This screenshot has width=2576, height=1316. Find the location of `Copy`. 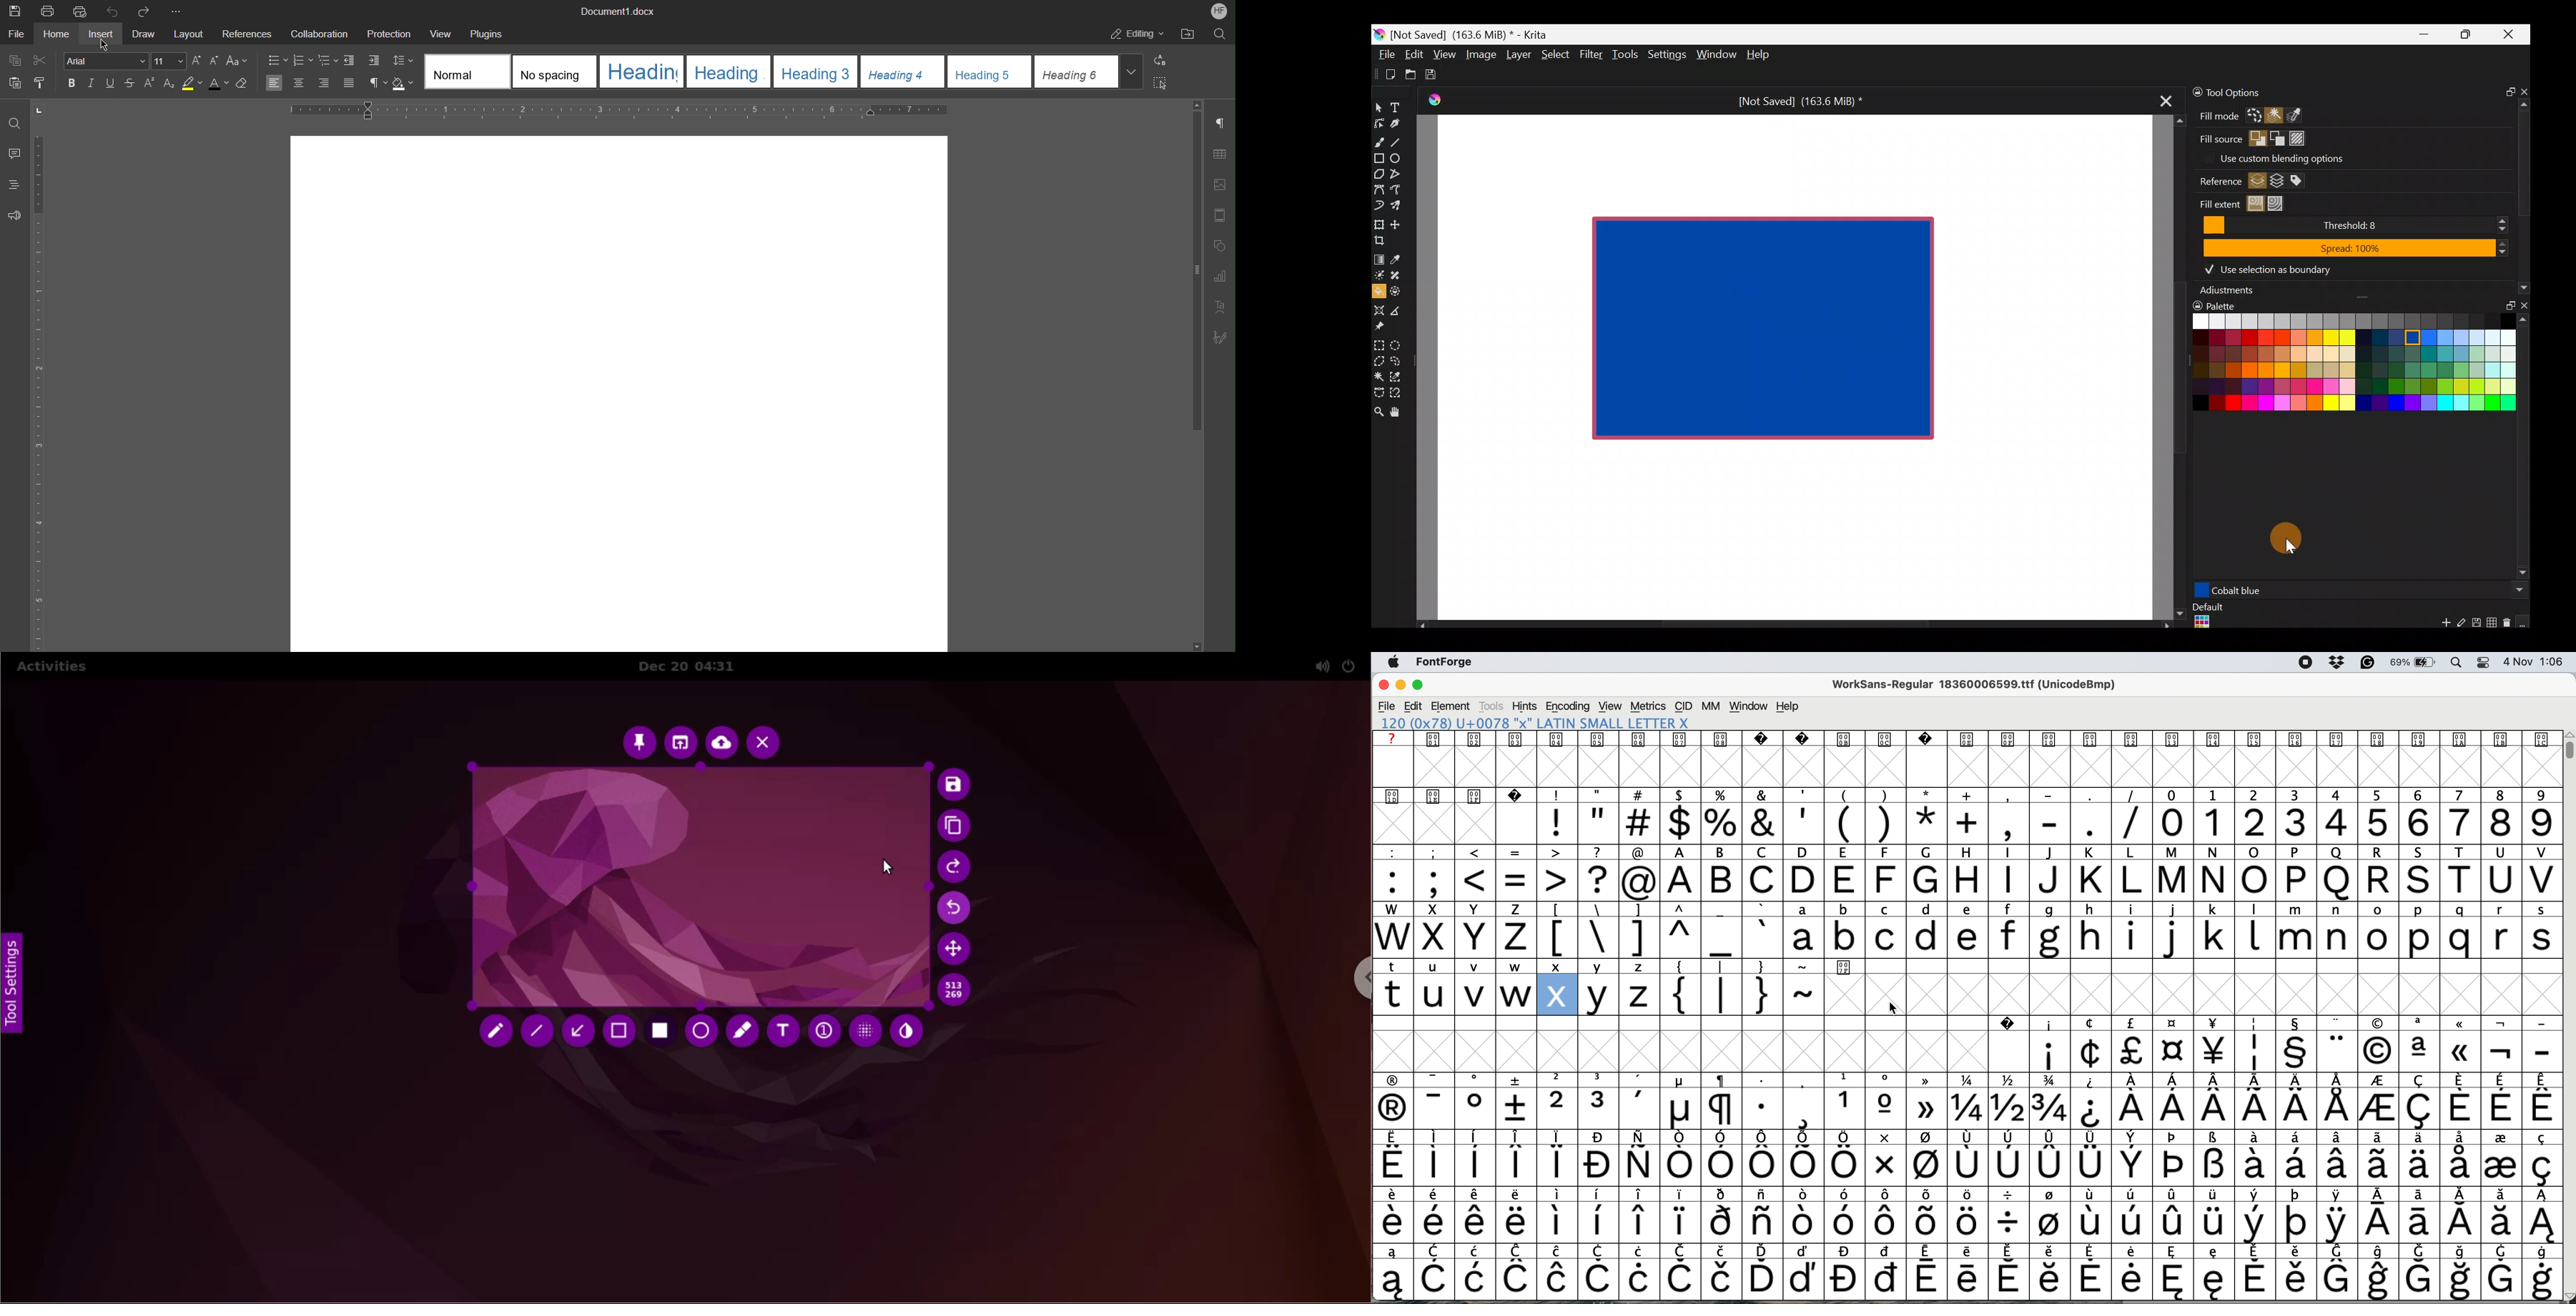

Copy is located at coordinates (14, 60).